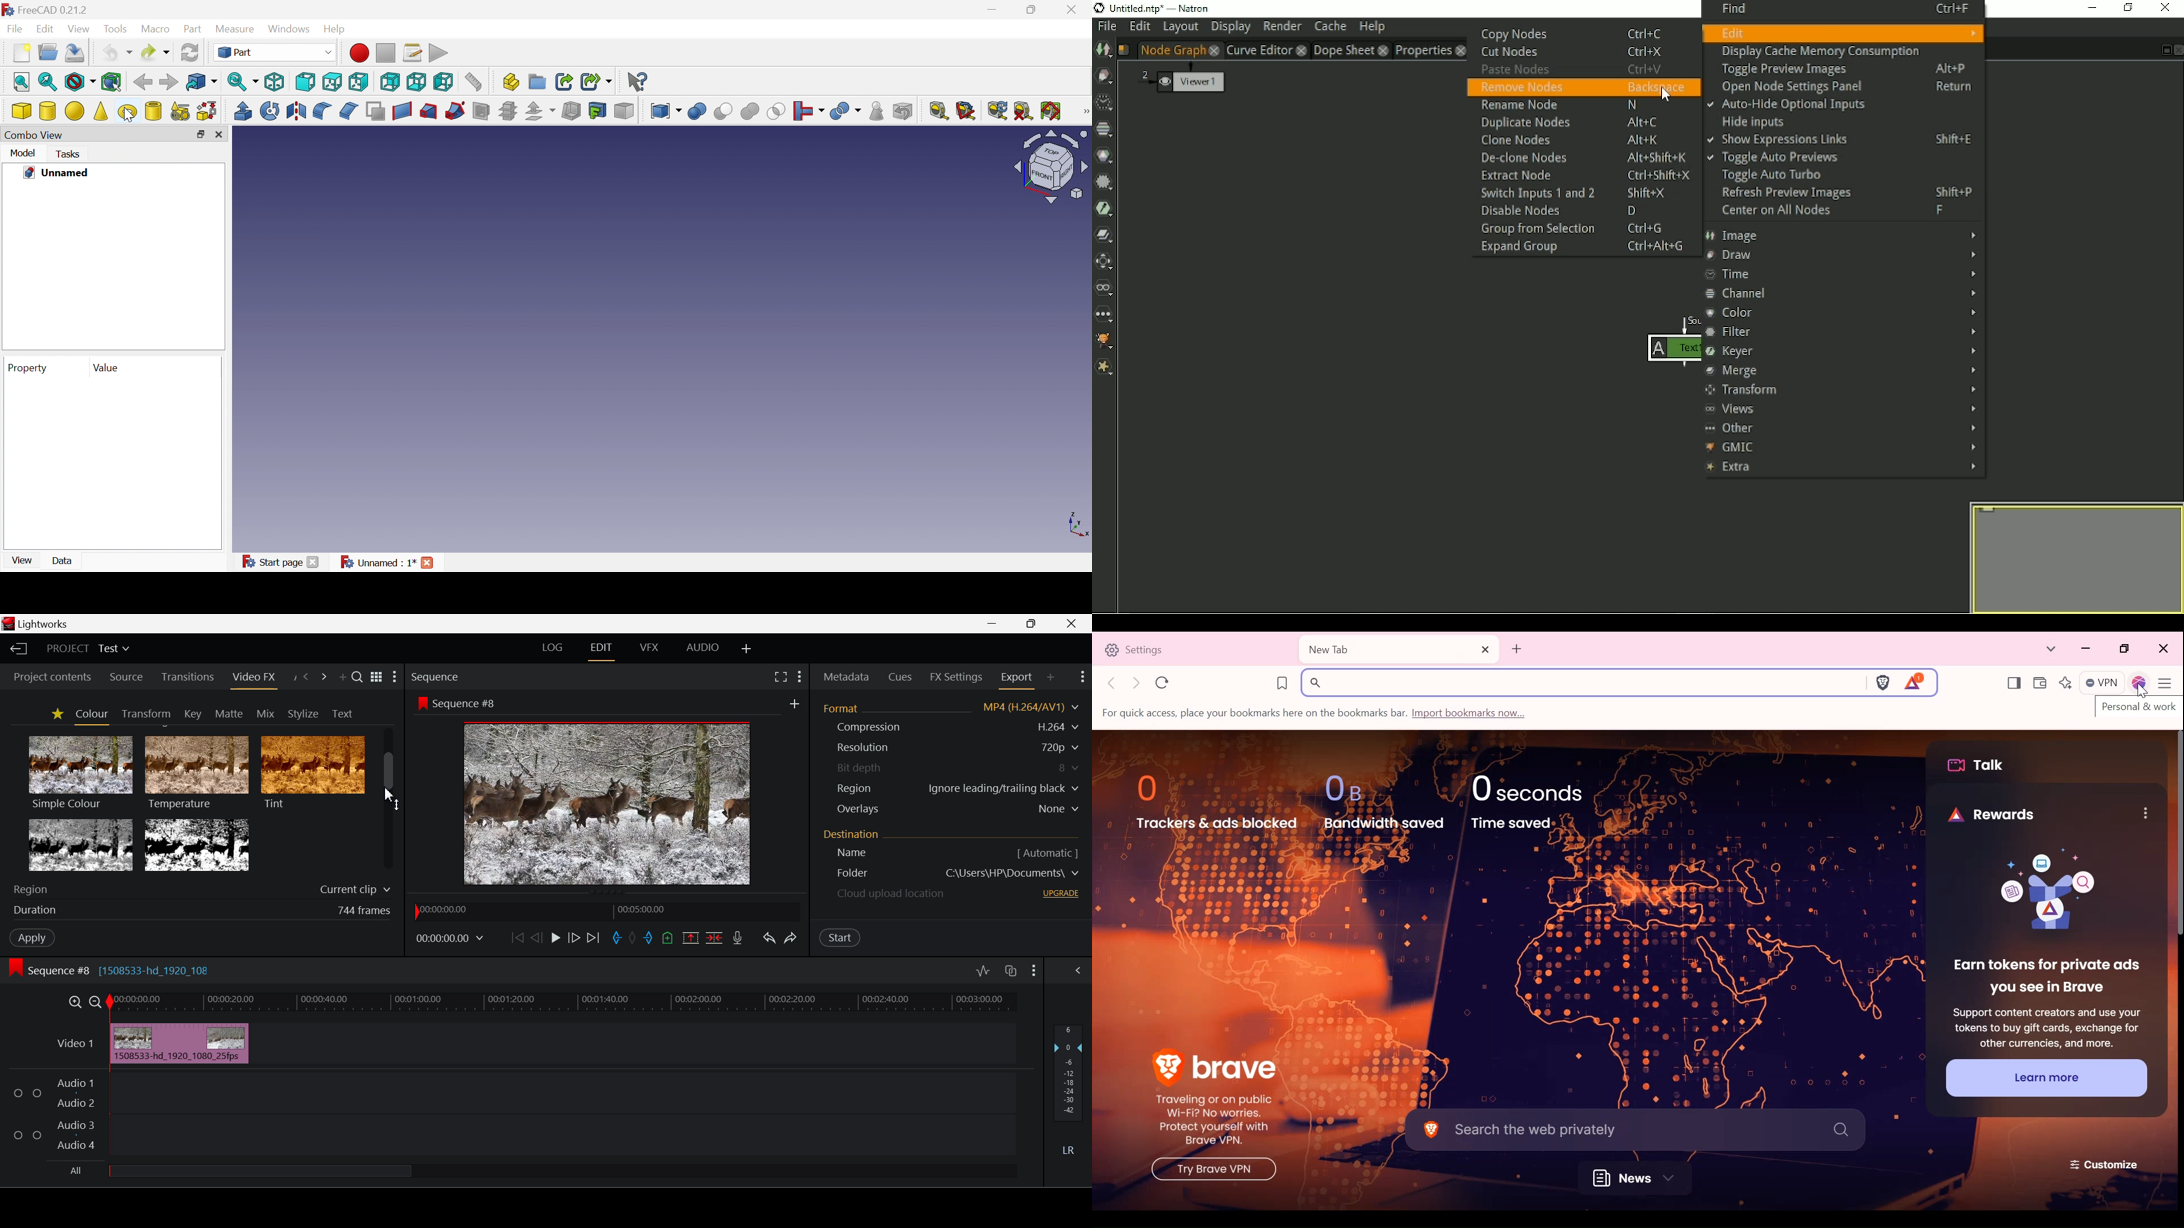  Describe the element at coordinates (444, 82) in the screenshot. I see `Left` at that location.